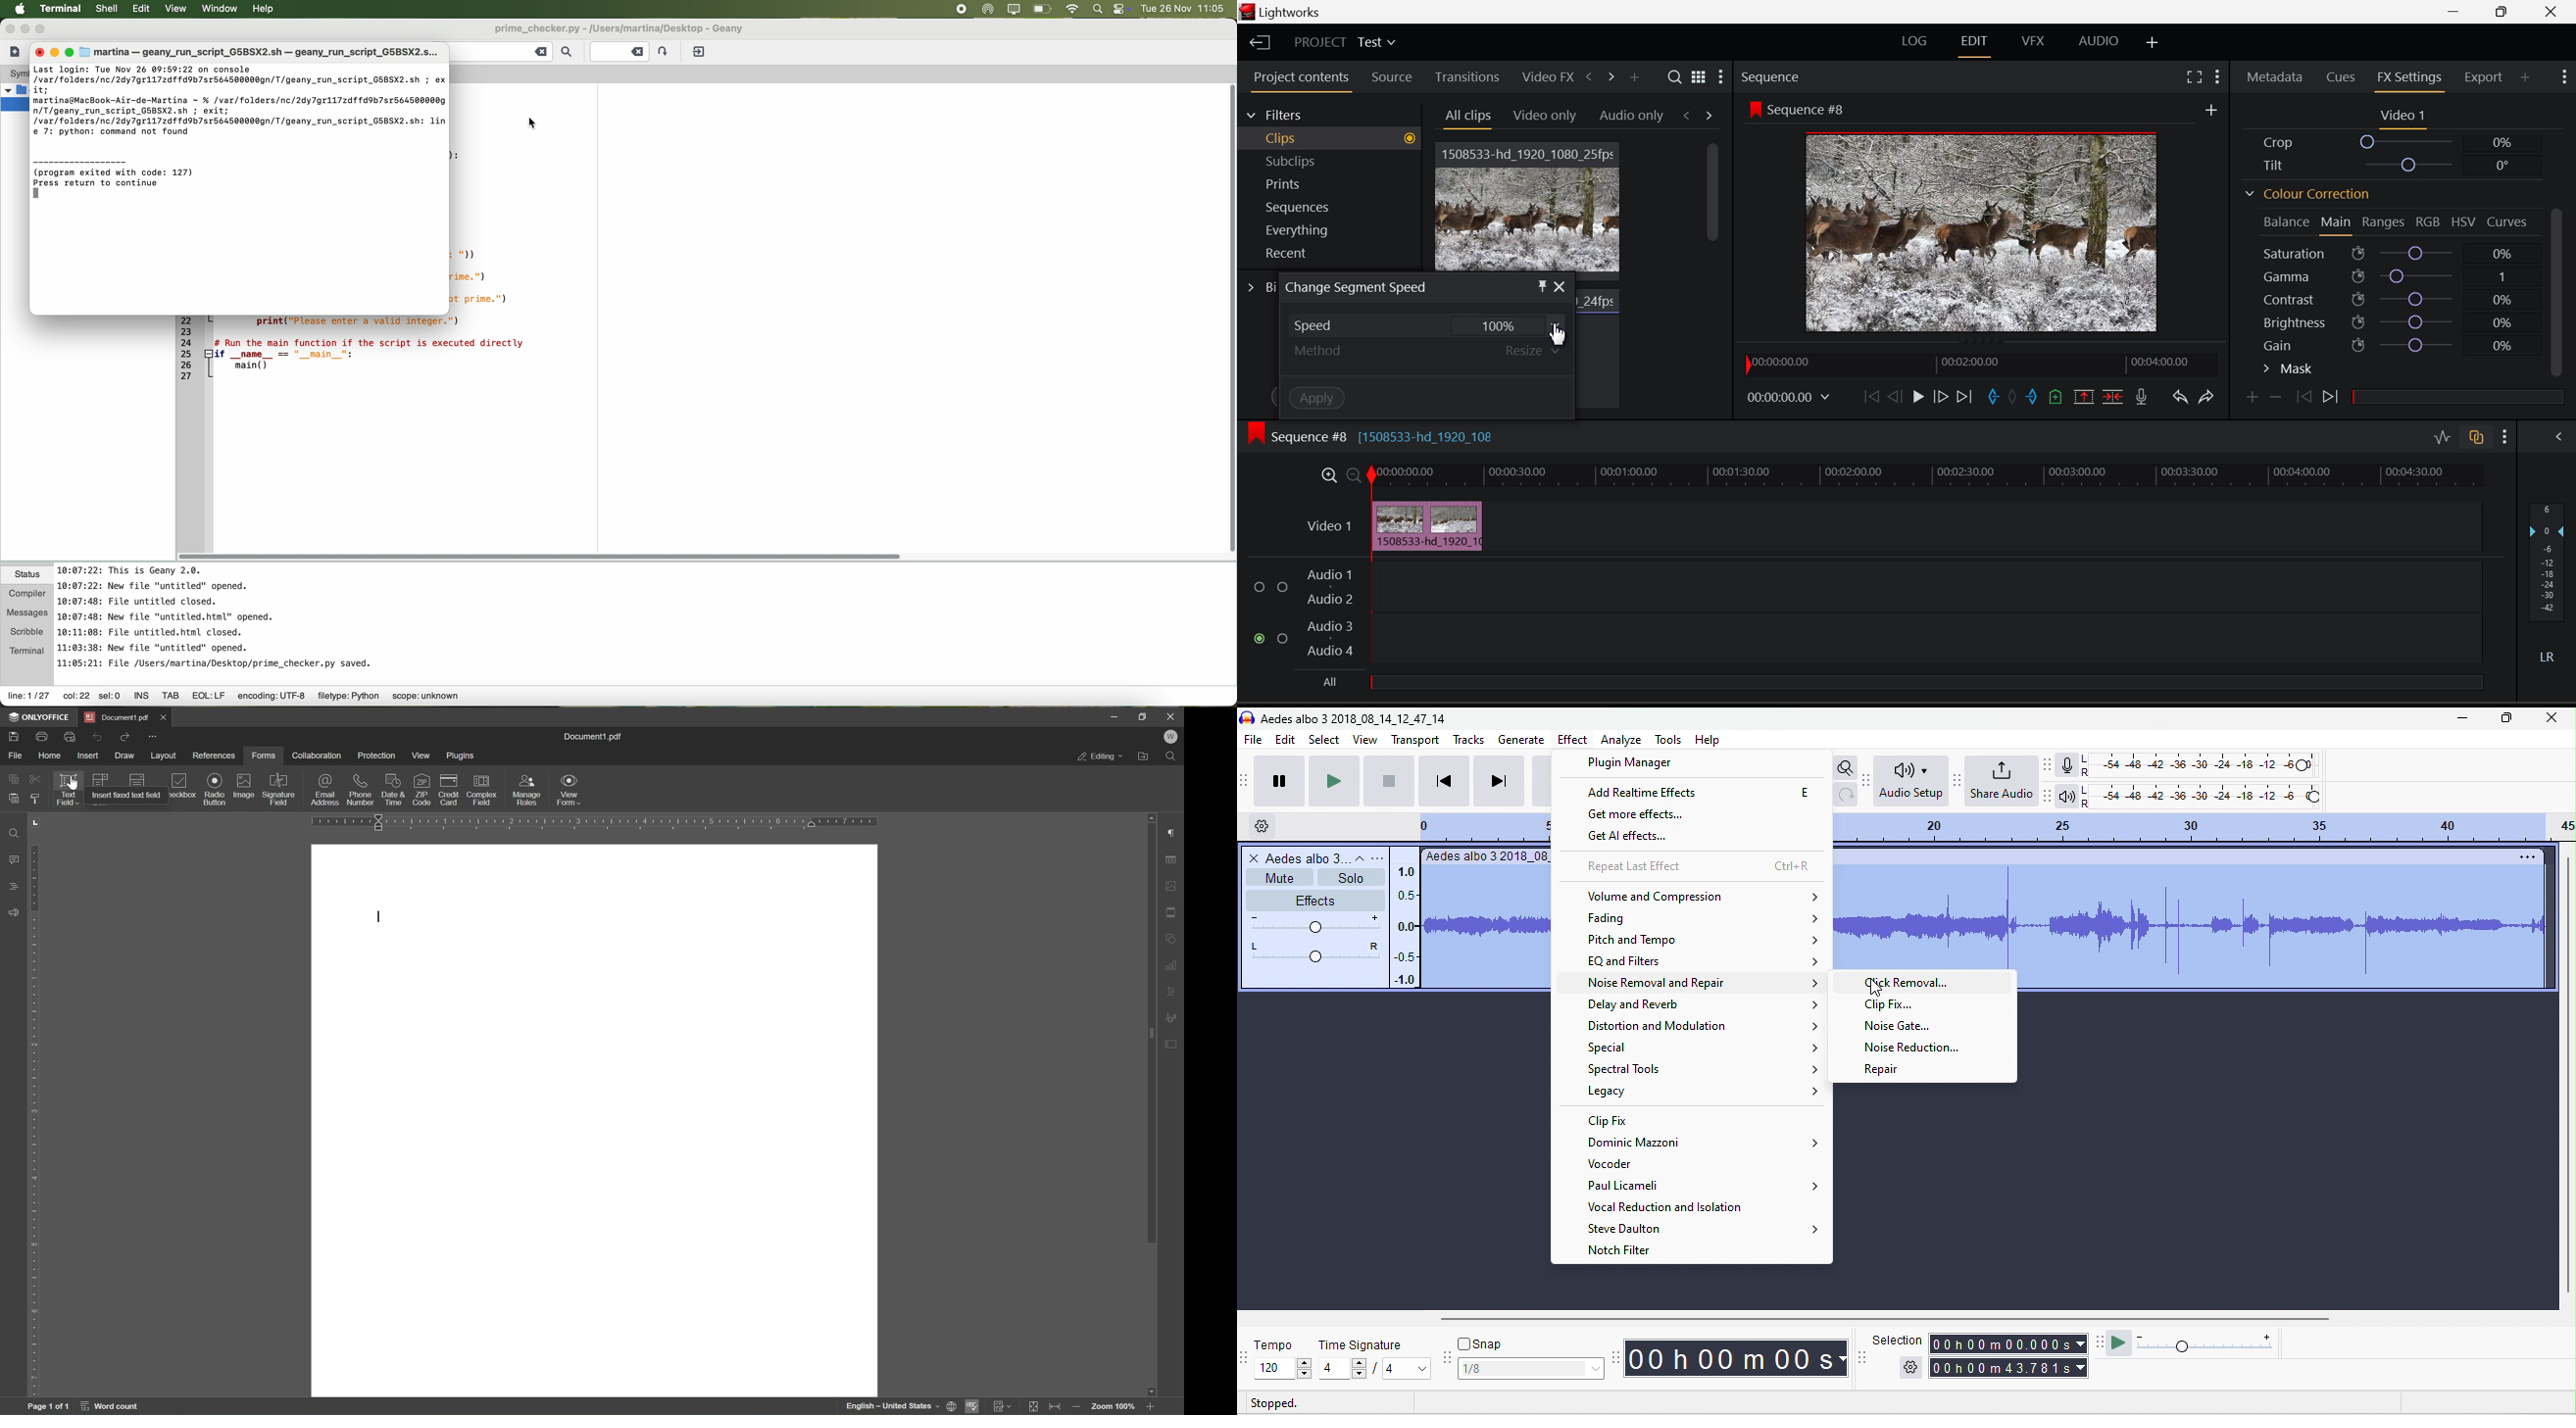 This screenshot has width=2576, height=1428. I want to click on noise removal and repair, so click(1705, 986).